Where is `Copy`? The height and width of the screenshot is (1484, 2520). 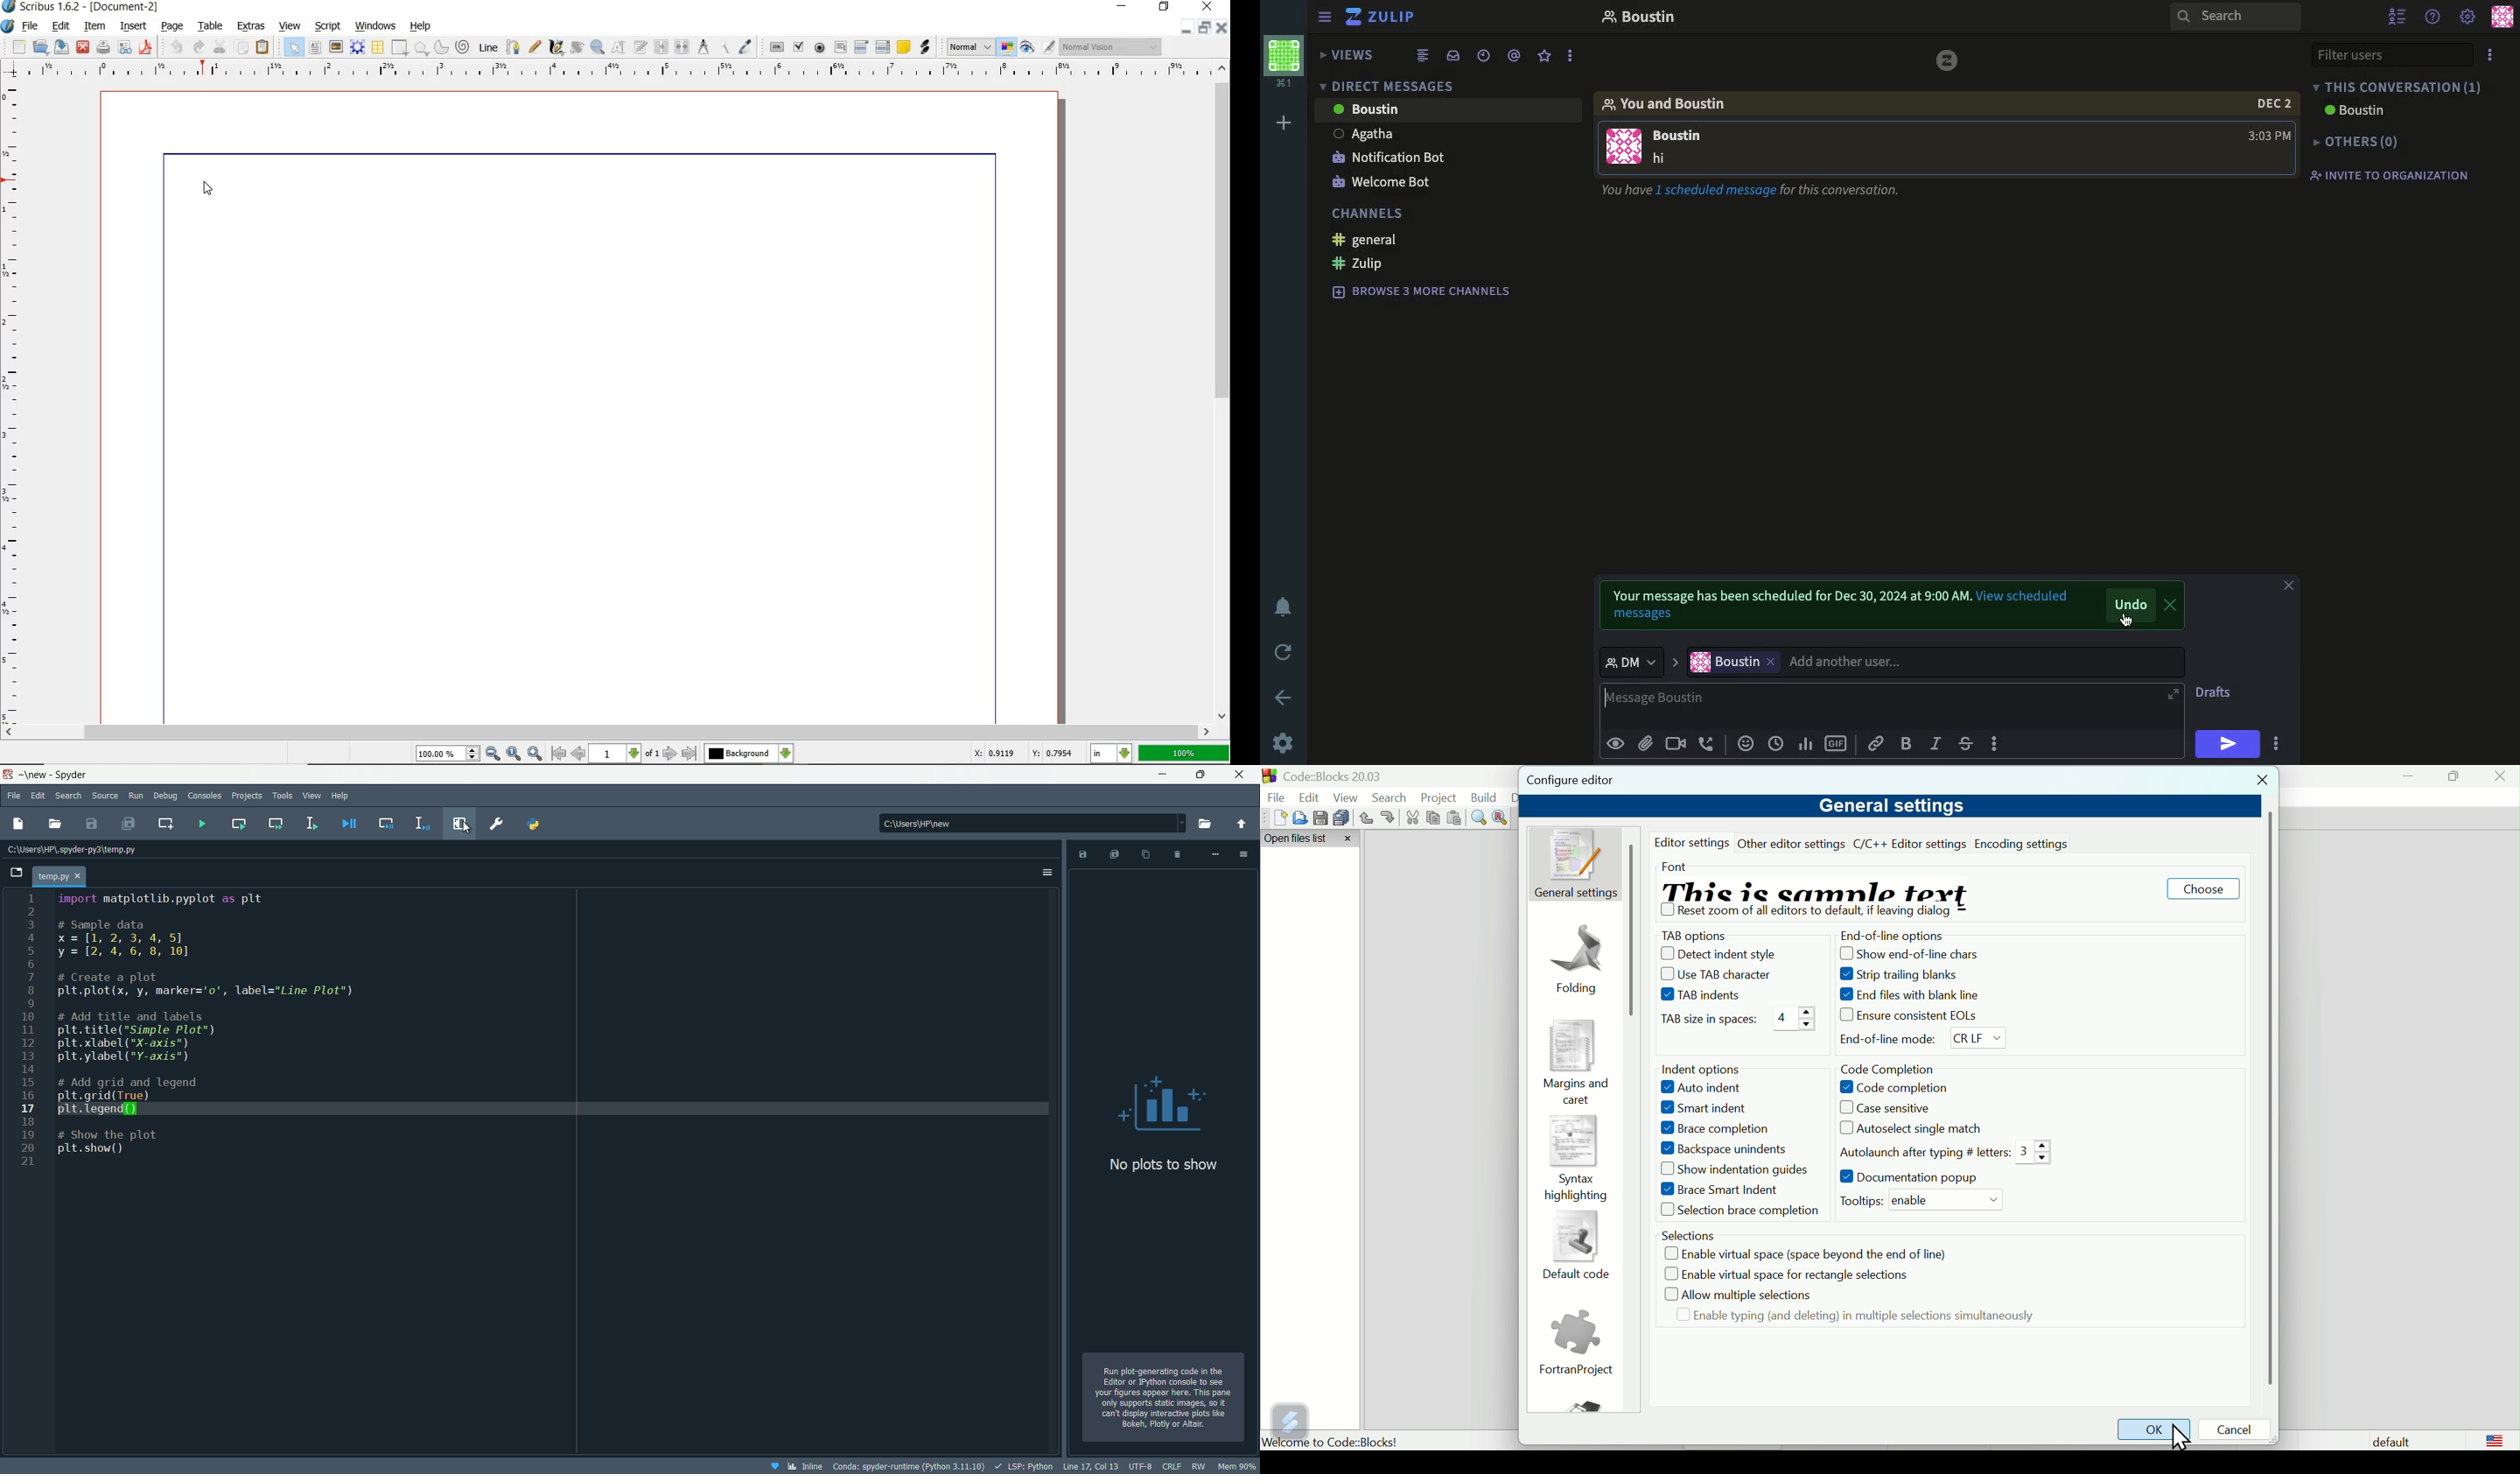
Copy is located at coordinates (1434, 818).